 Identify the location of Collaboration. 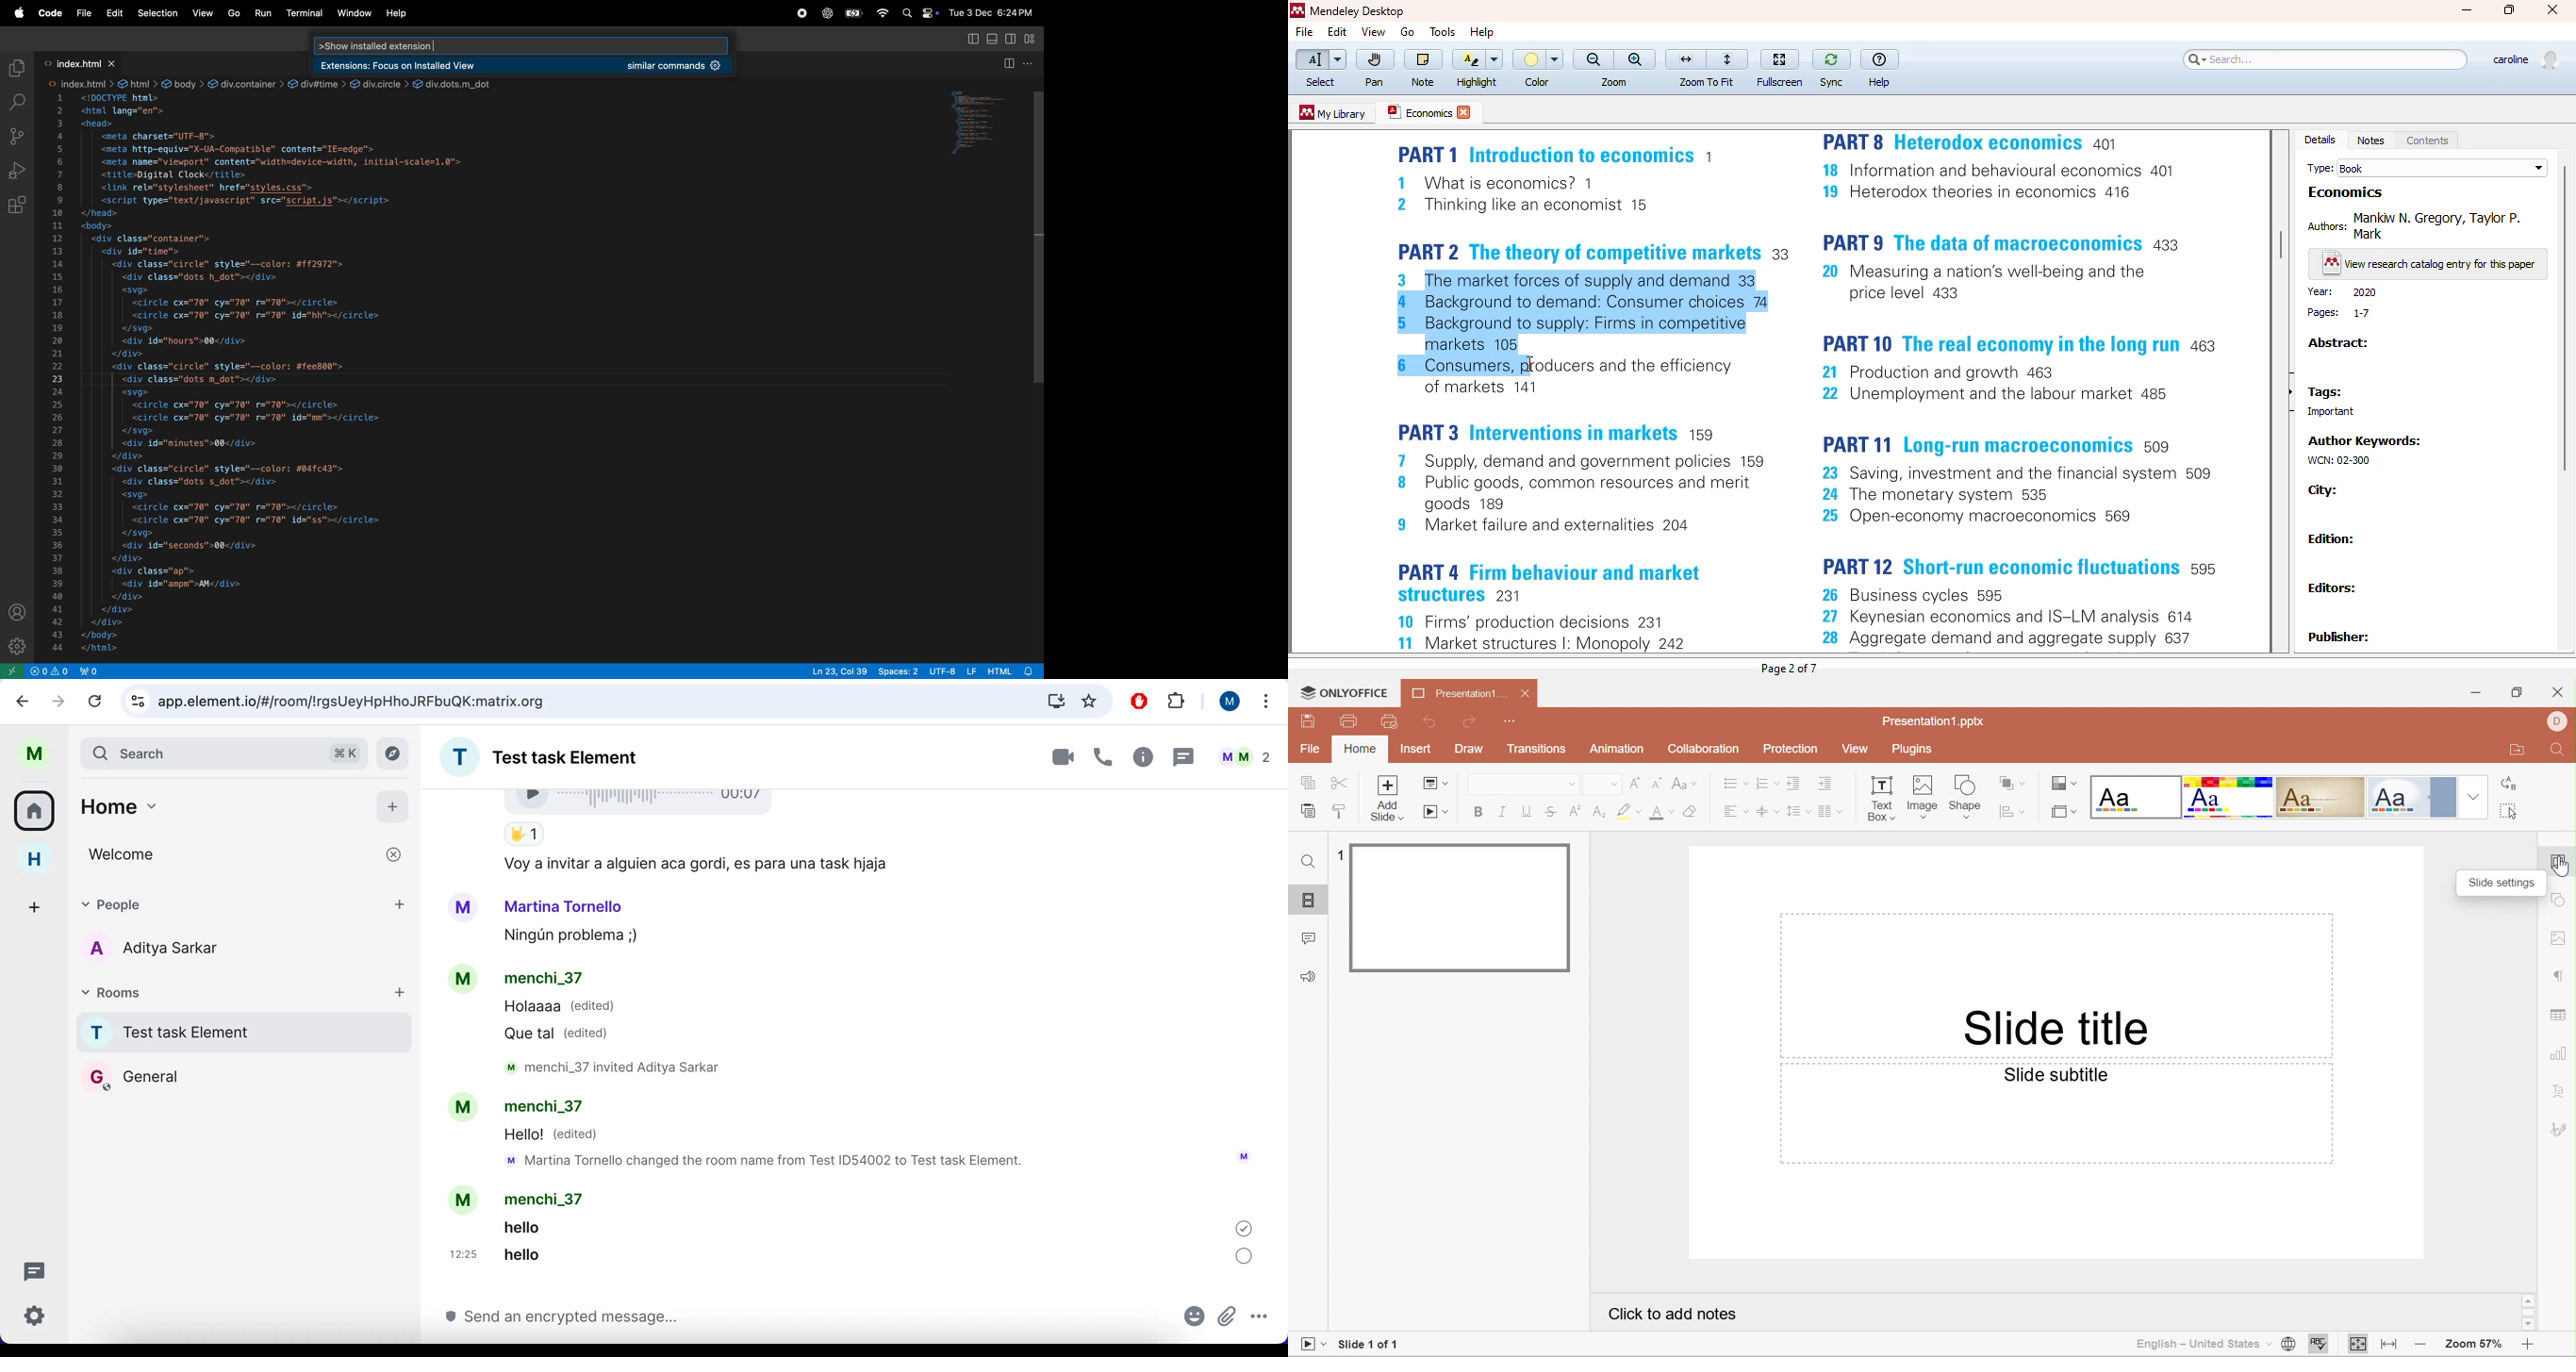
(1703, 749).